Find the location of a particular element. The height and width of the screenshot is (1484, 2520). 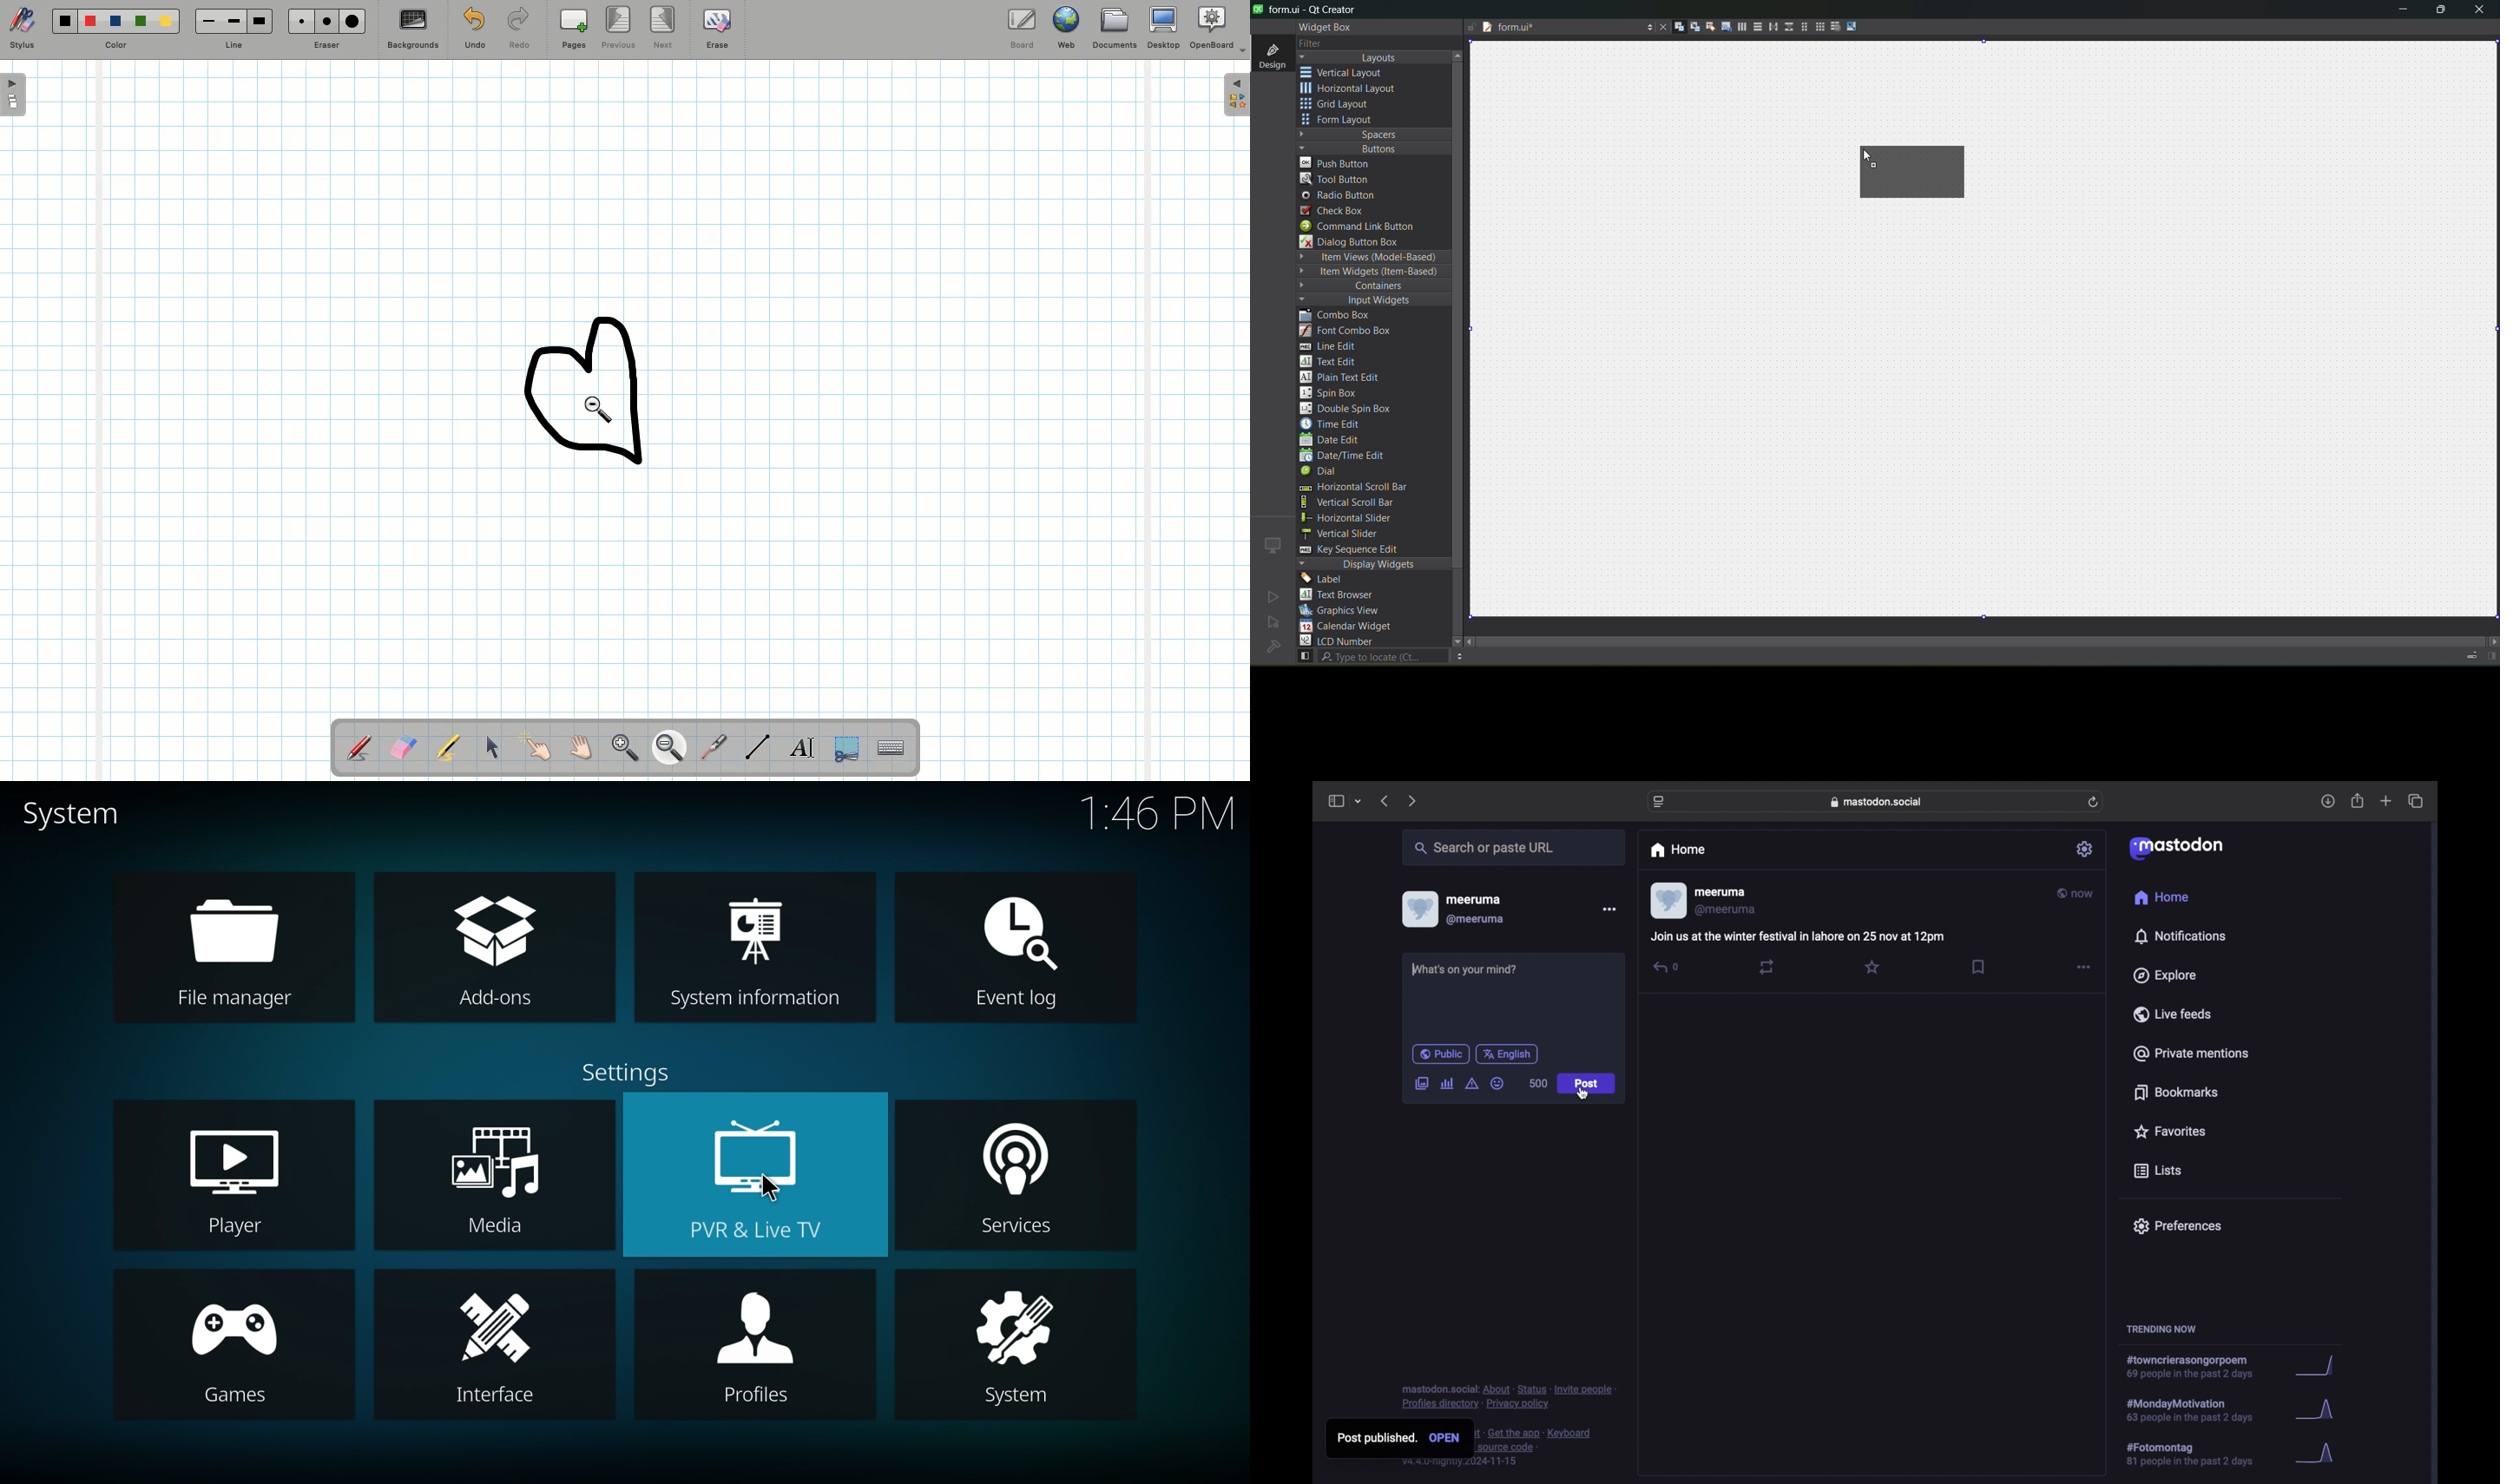

meeruma is located at coordinates (1473, 899).